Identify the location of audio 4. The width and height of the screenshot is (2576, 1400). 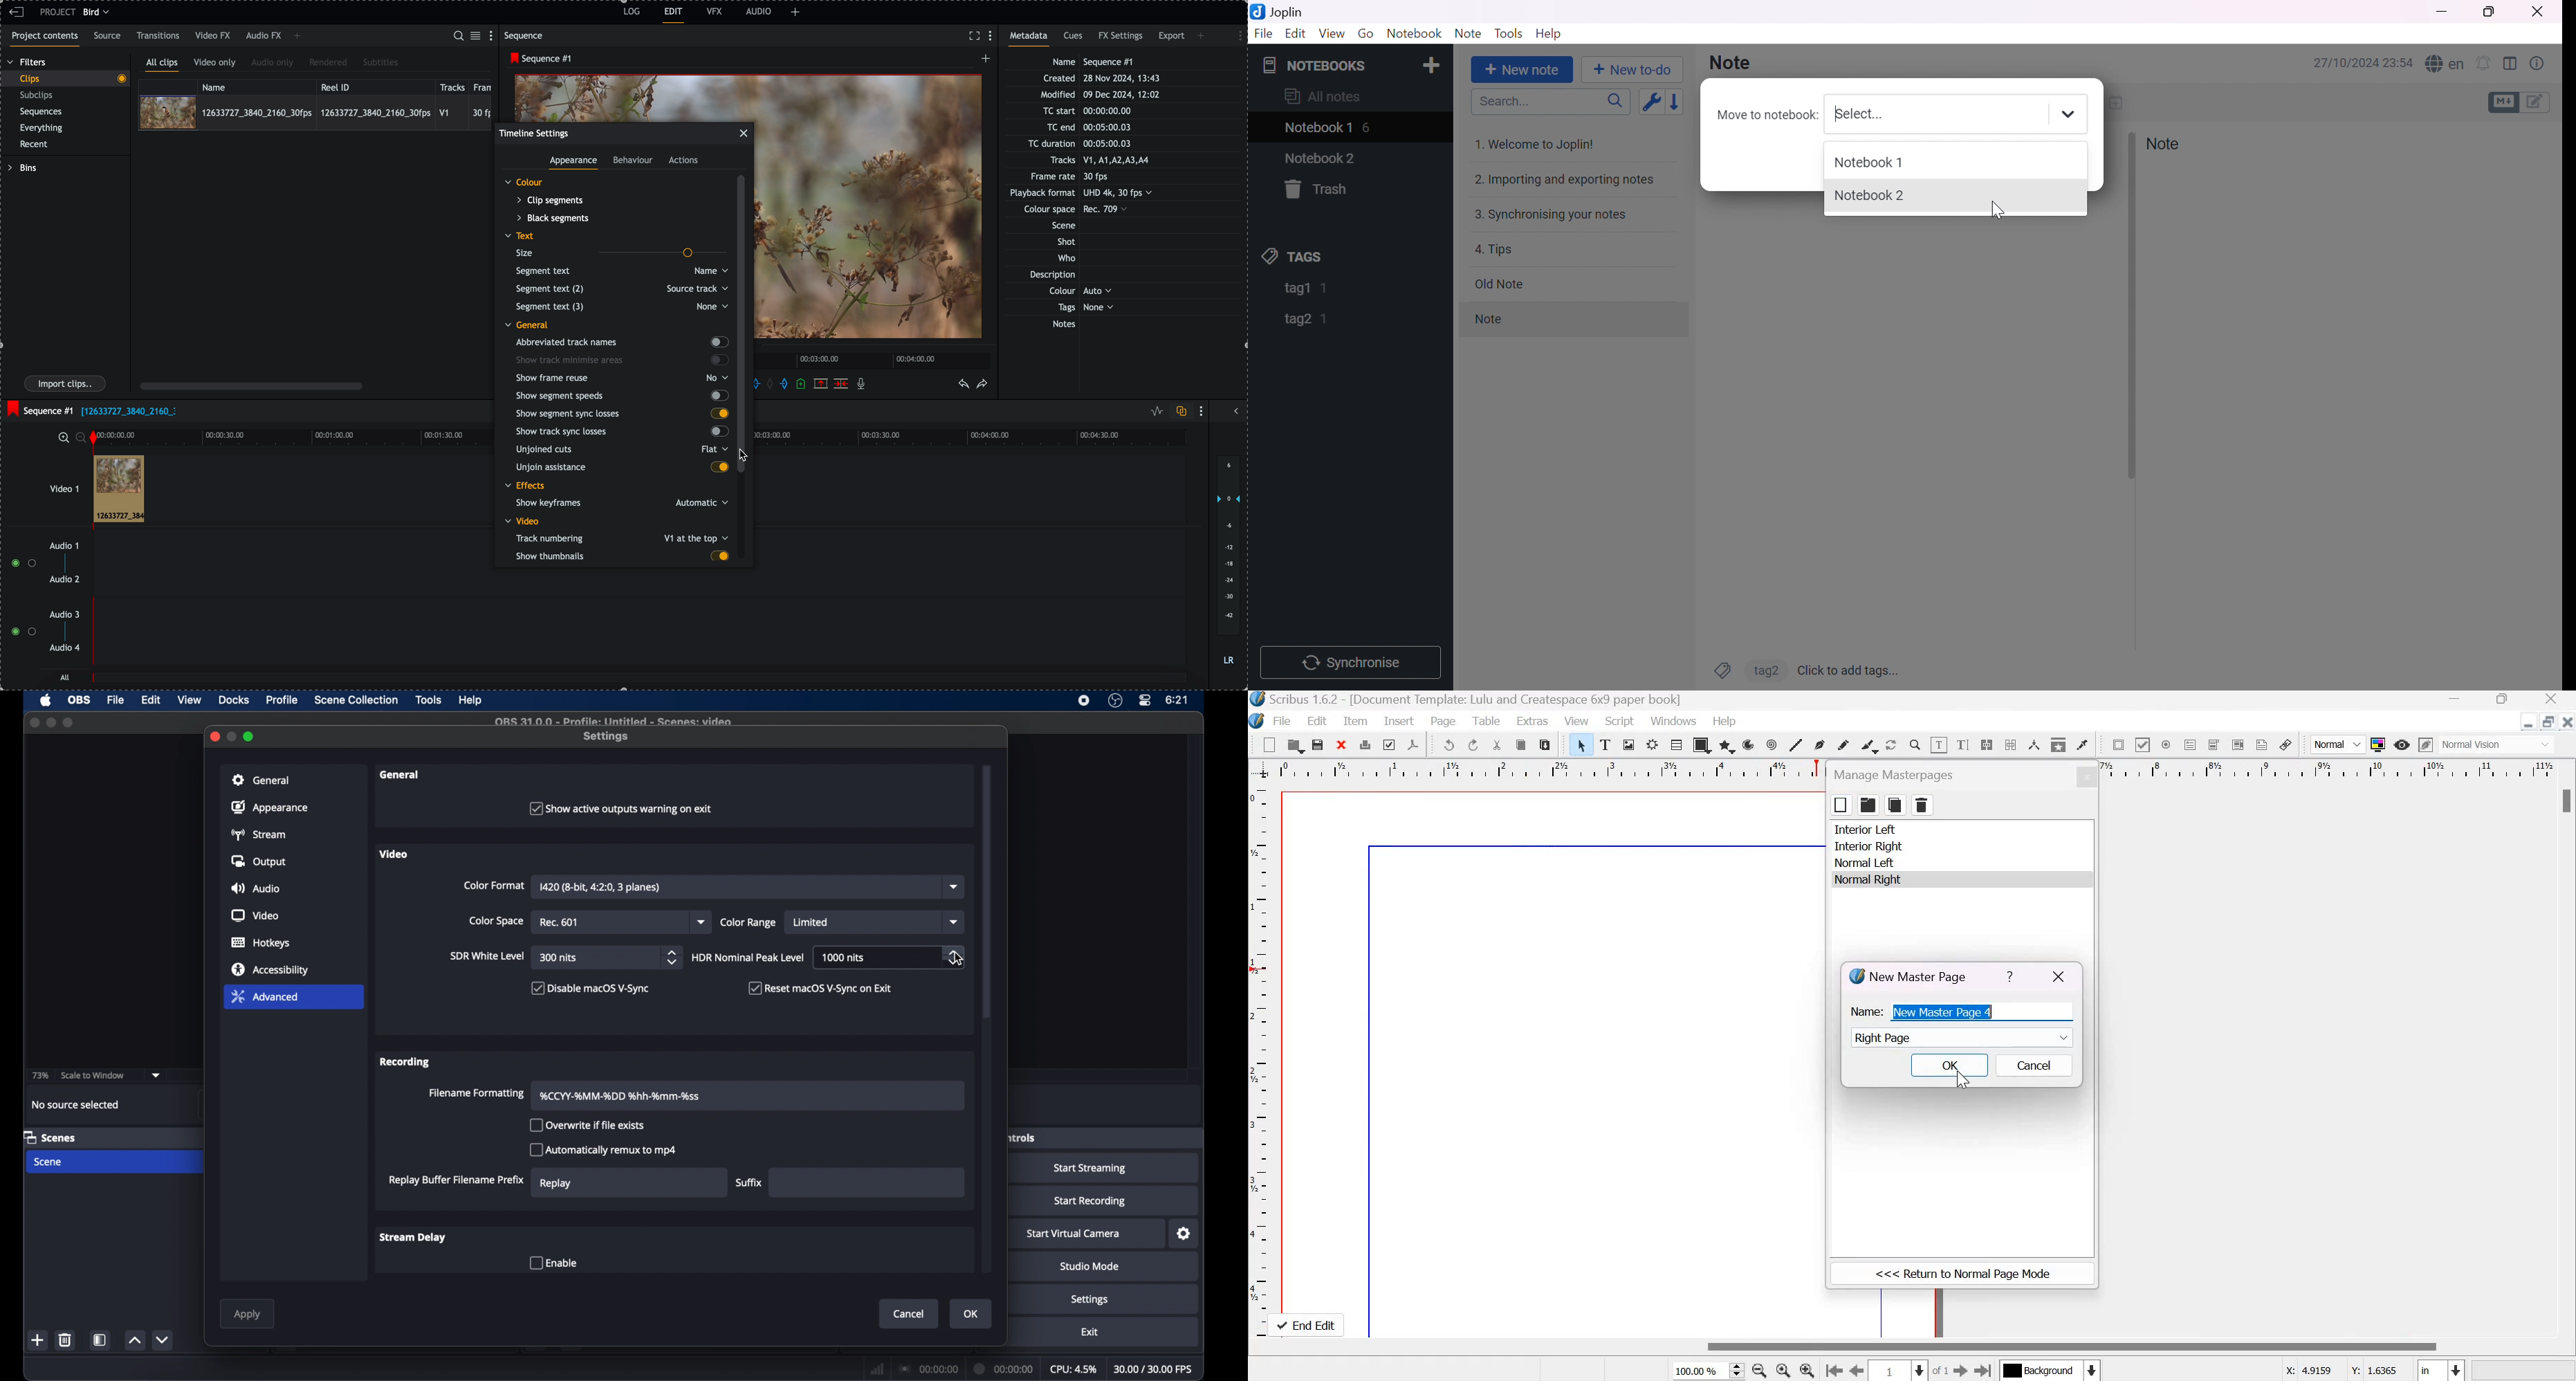
(64, 648).